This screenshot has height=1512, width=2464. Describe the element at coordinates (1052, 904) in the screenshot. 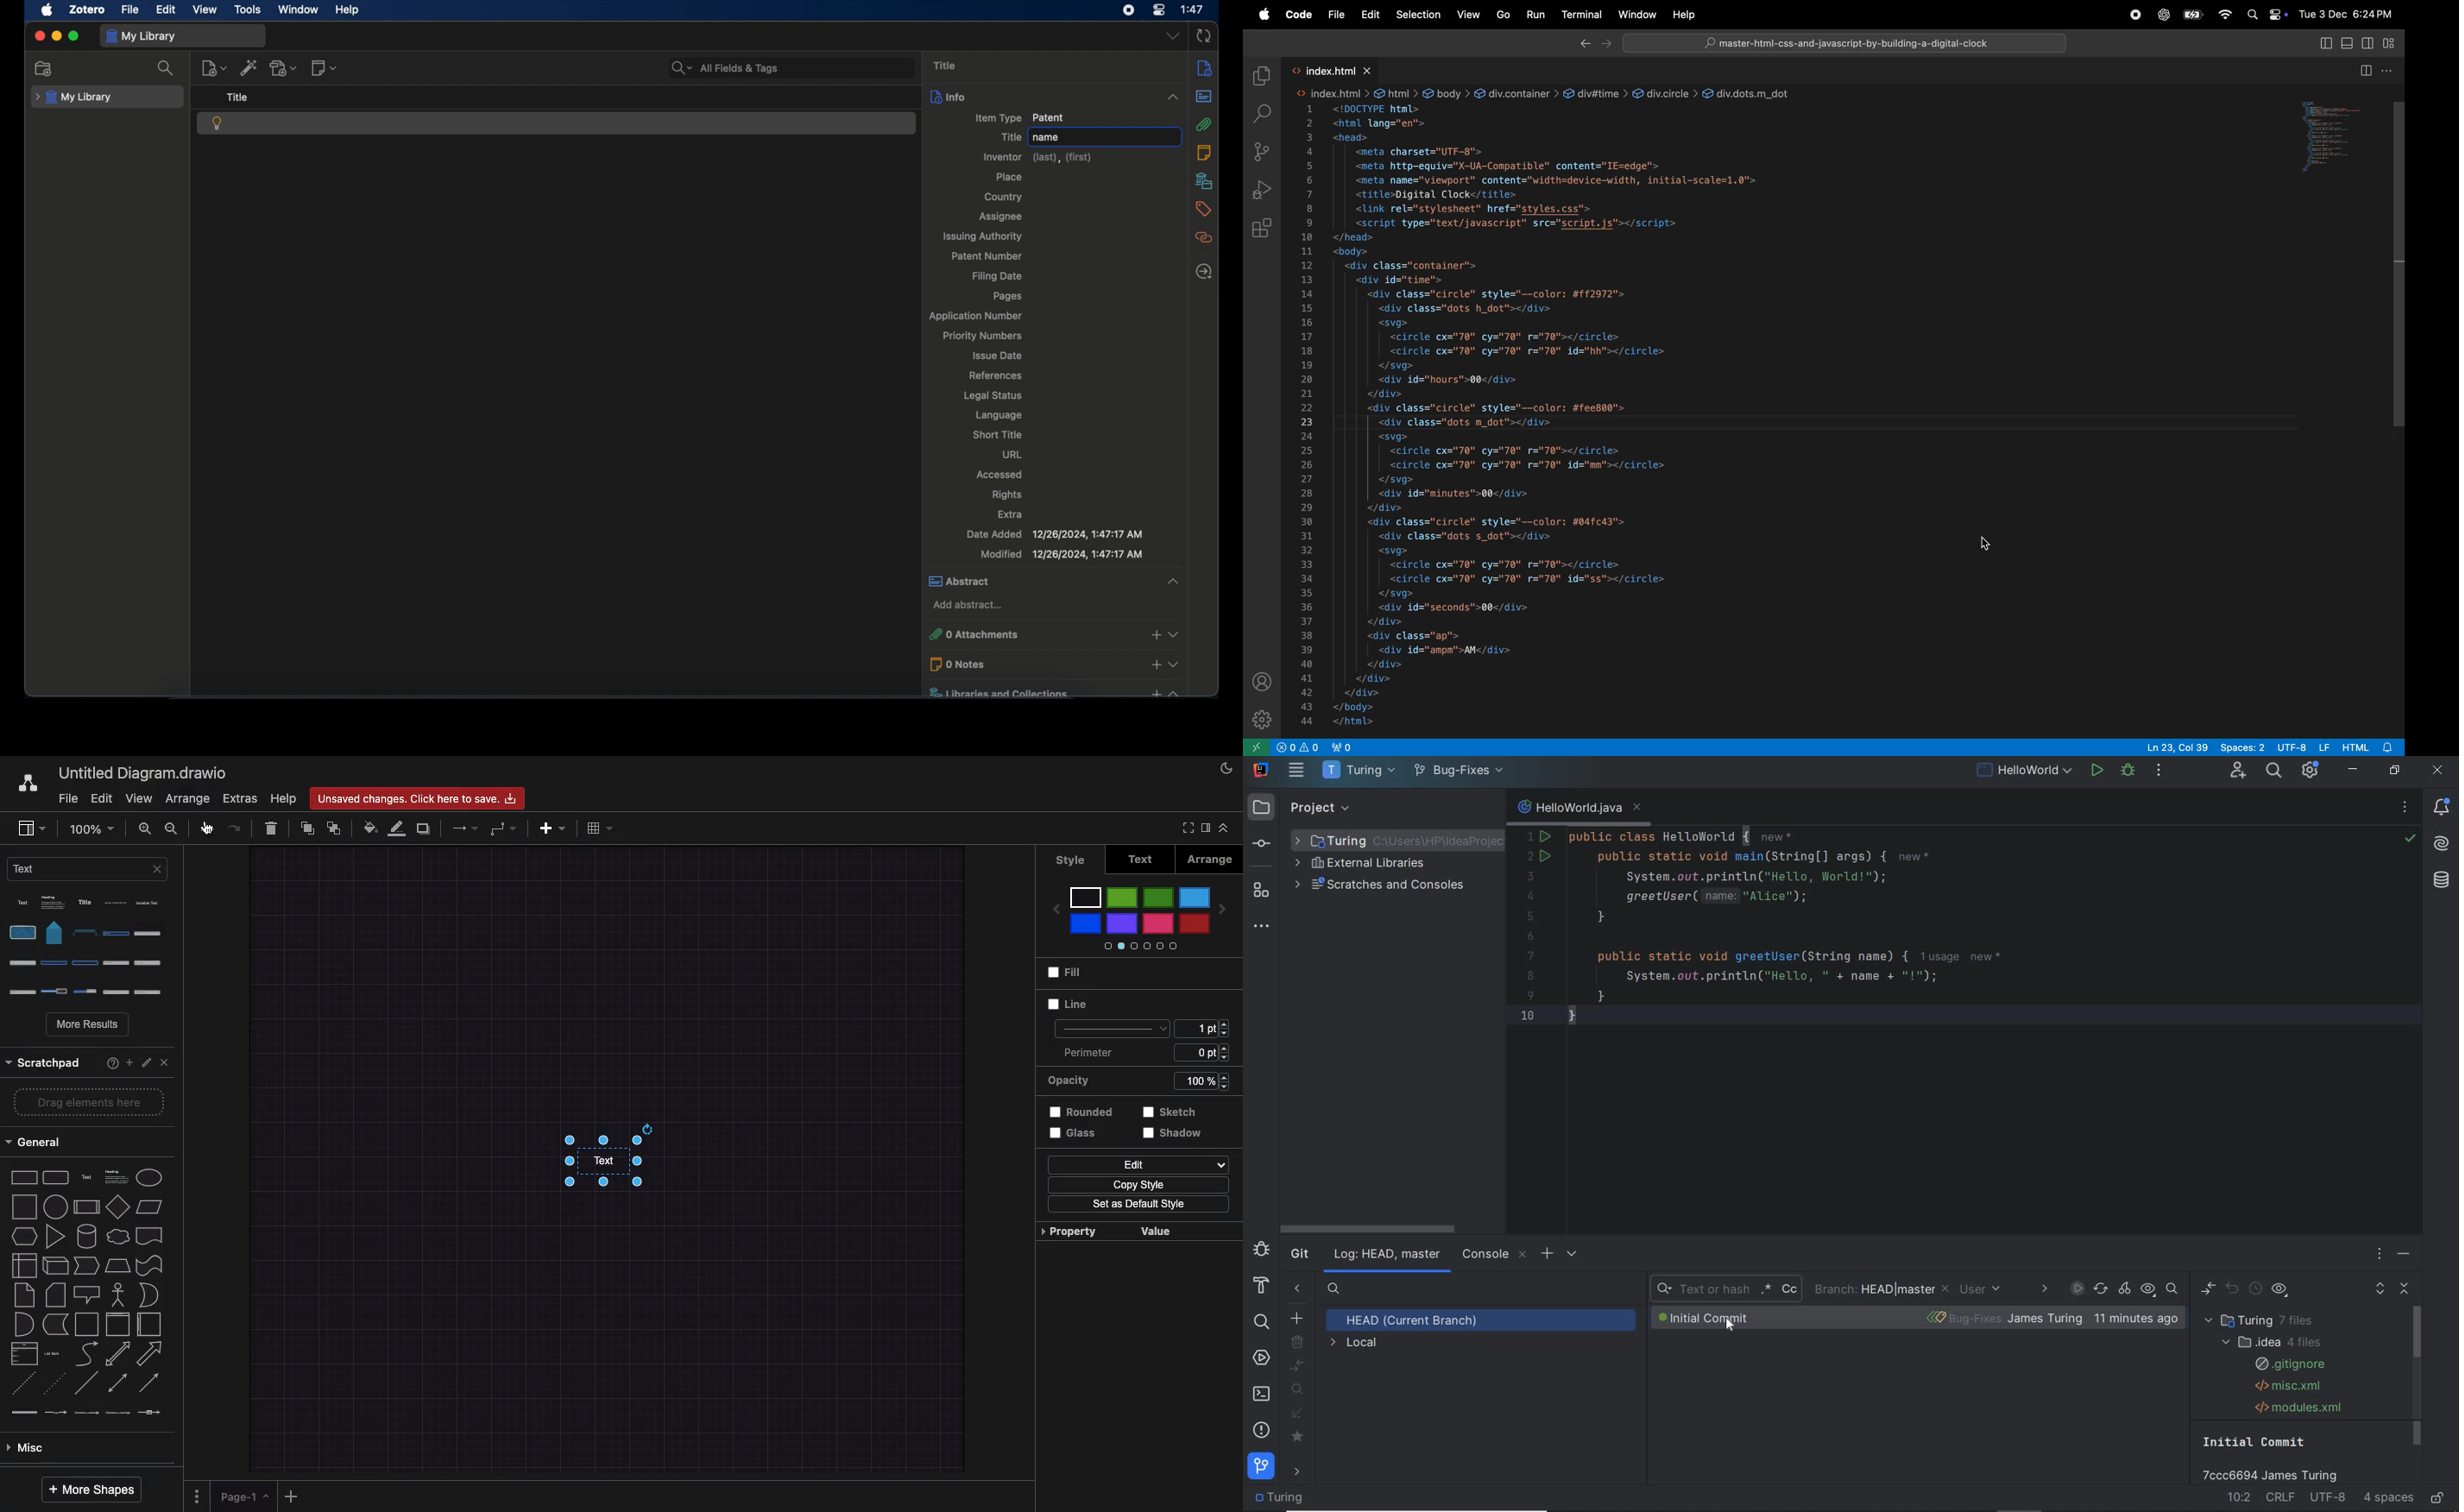

I see `Previous` at that location.